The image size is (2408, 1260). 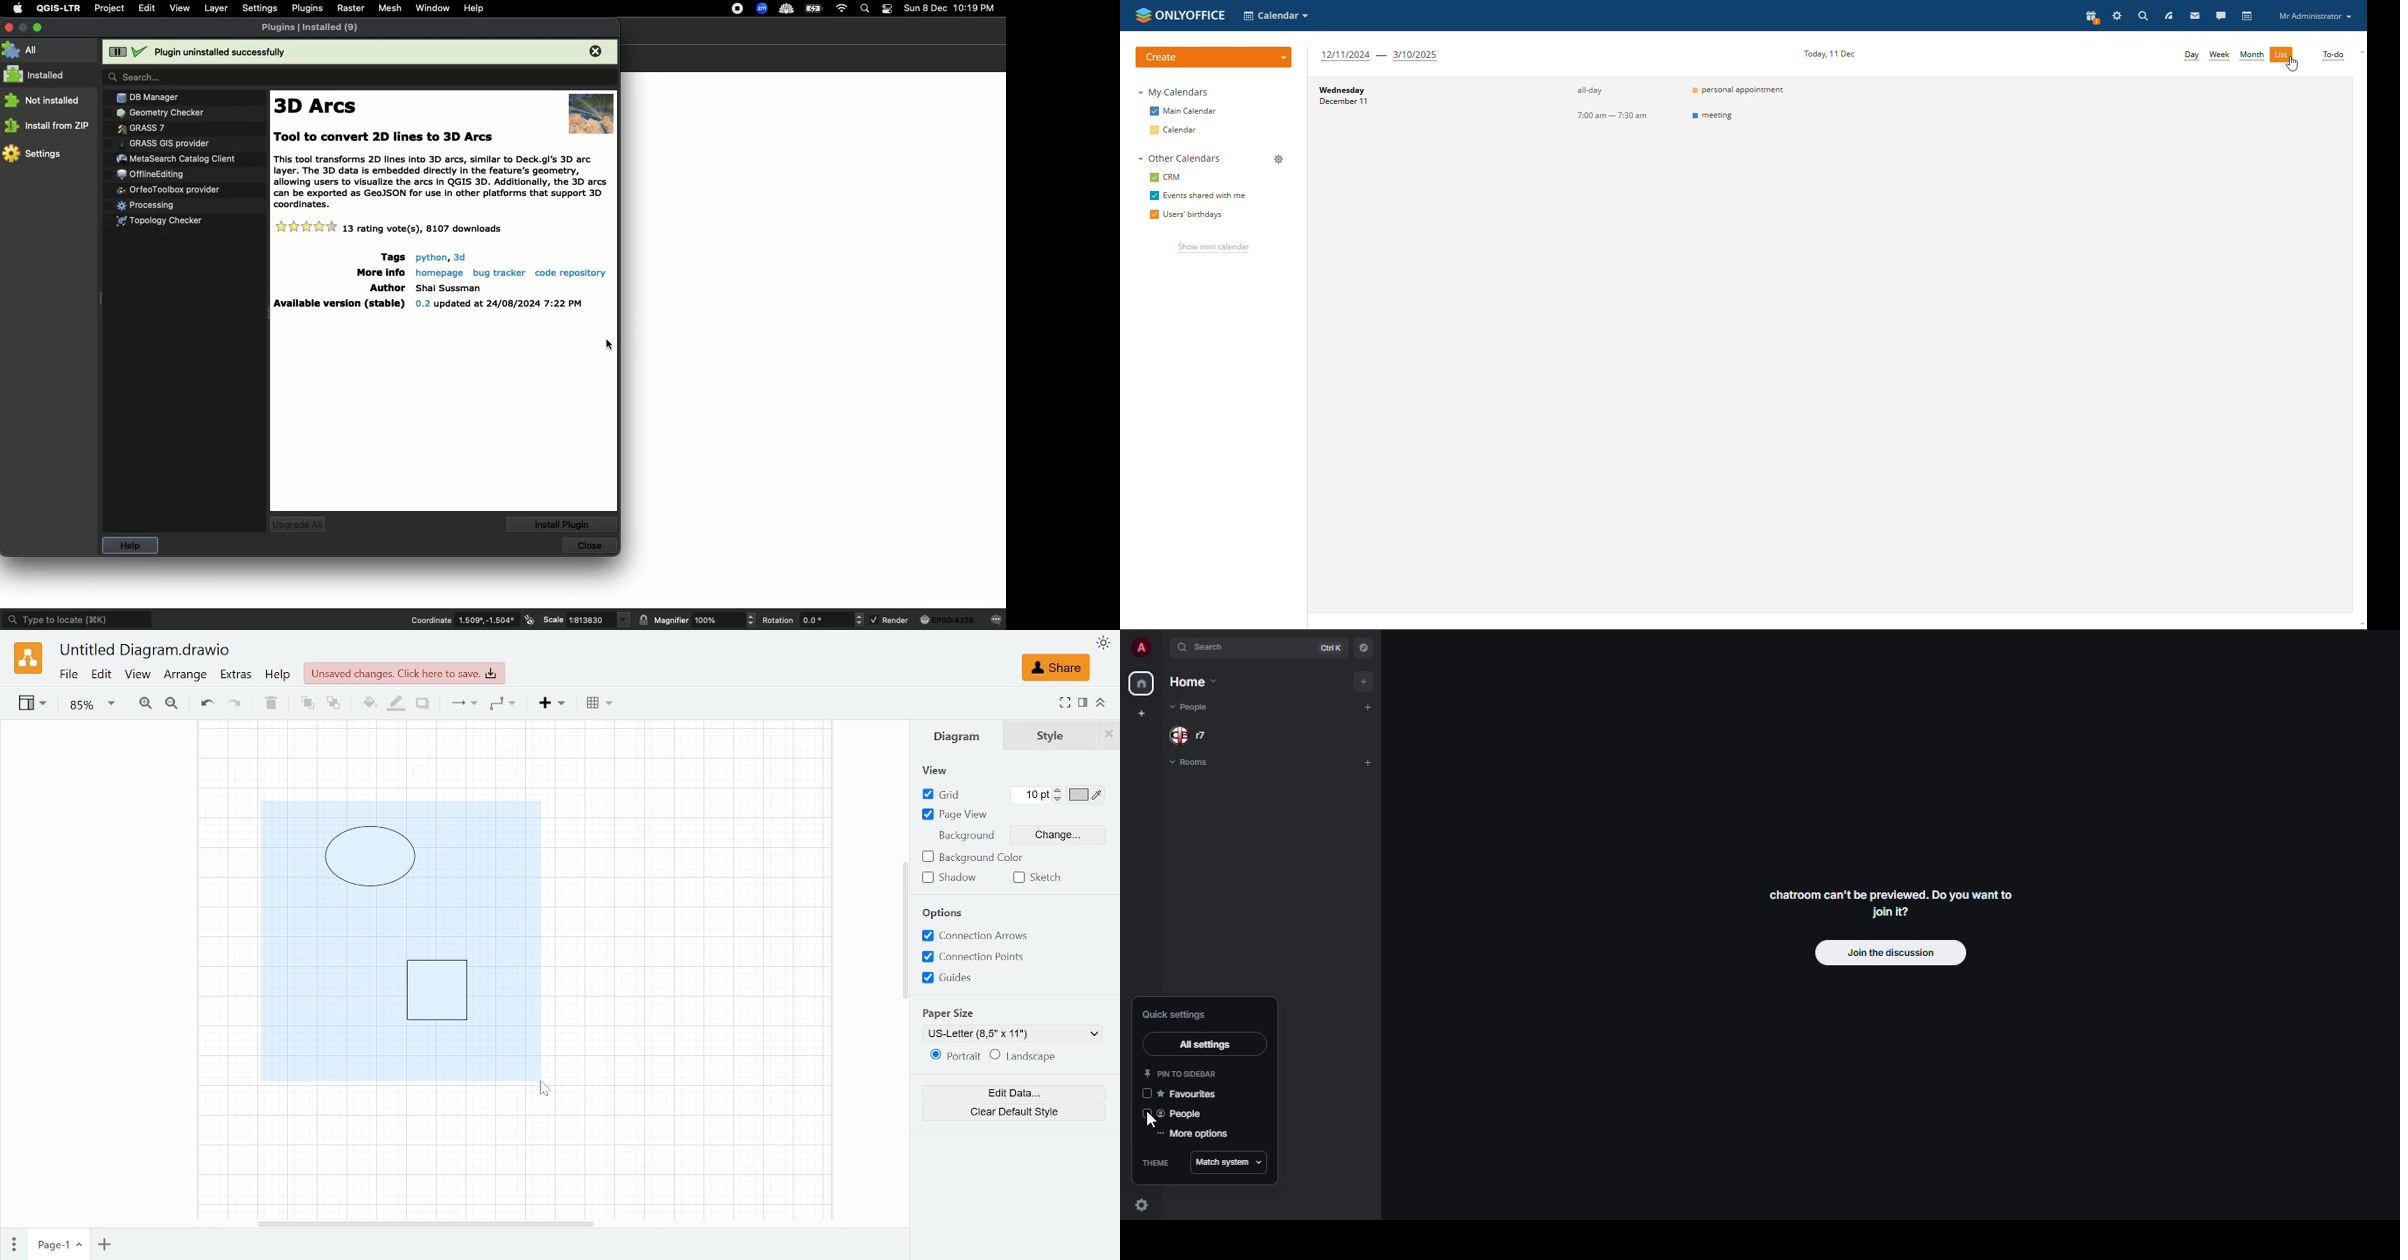 What do you see at coordinates (269, 704) in the screenshot?
I see `Delete` at bounding box center [269, 704].